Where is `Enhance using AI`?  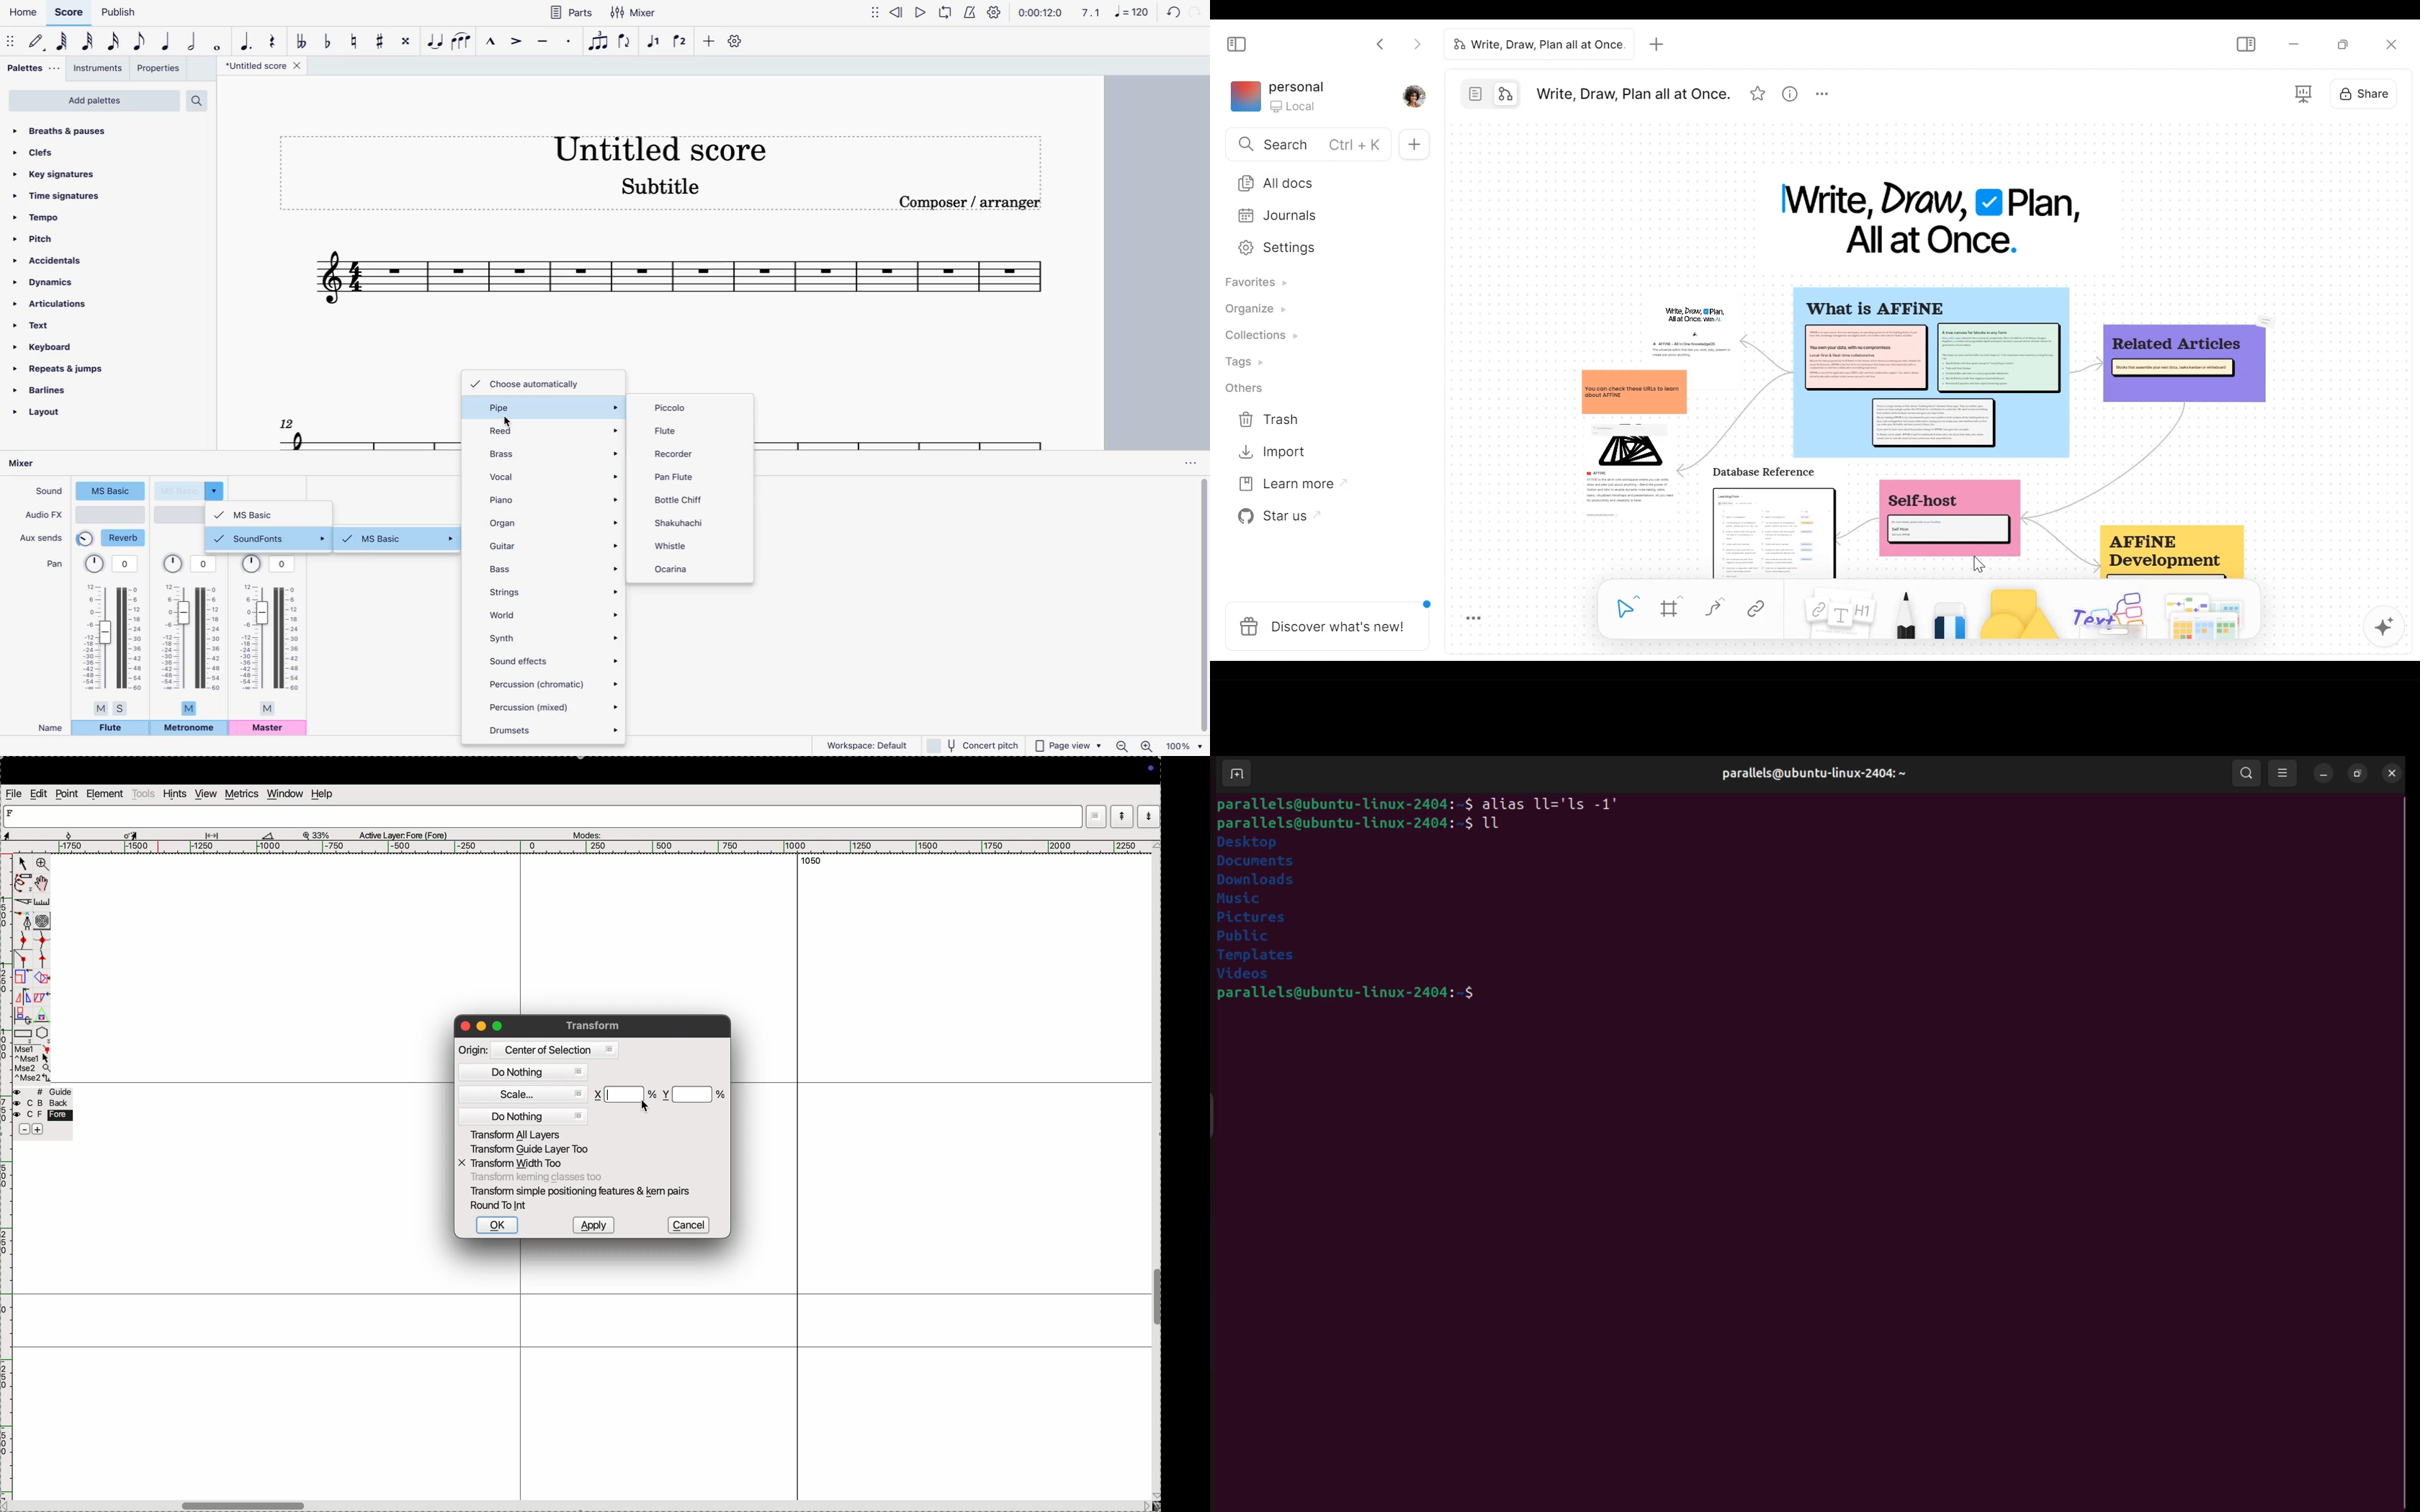 Enhance using AI is located at coordinates (2383, 627).